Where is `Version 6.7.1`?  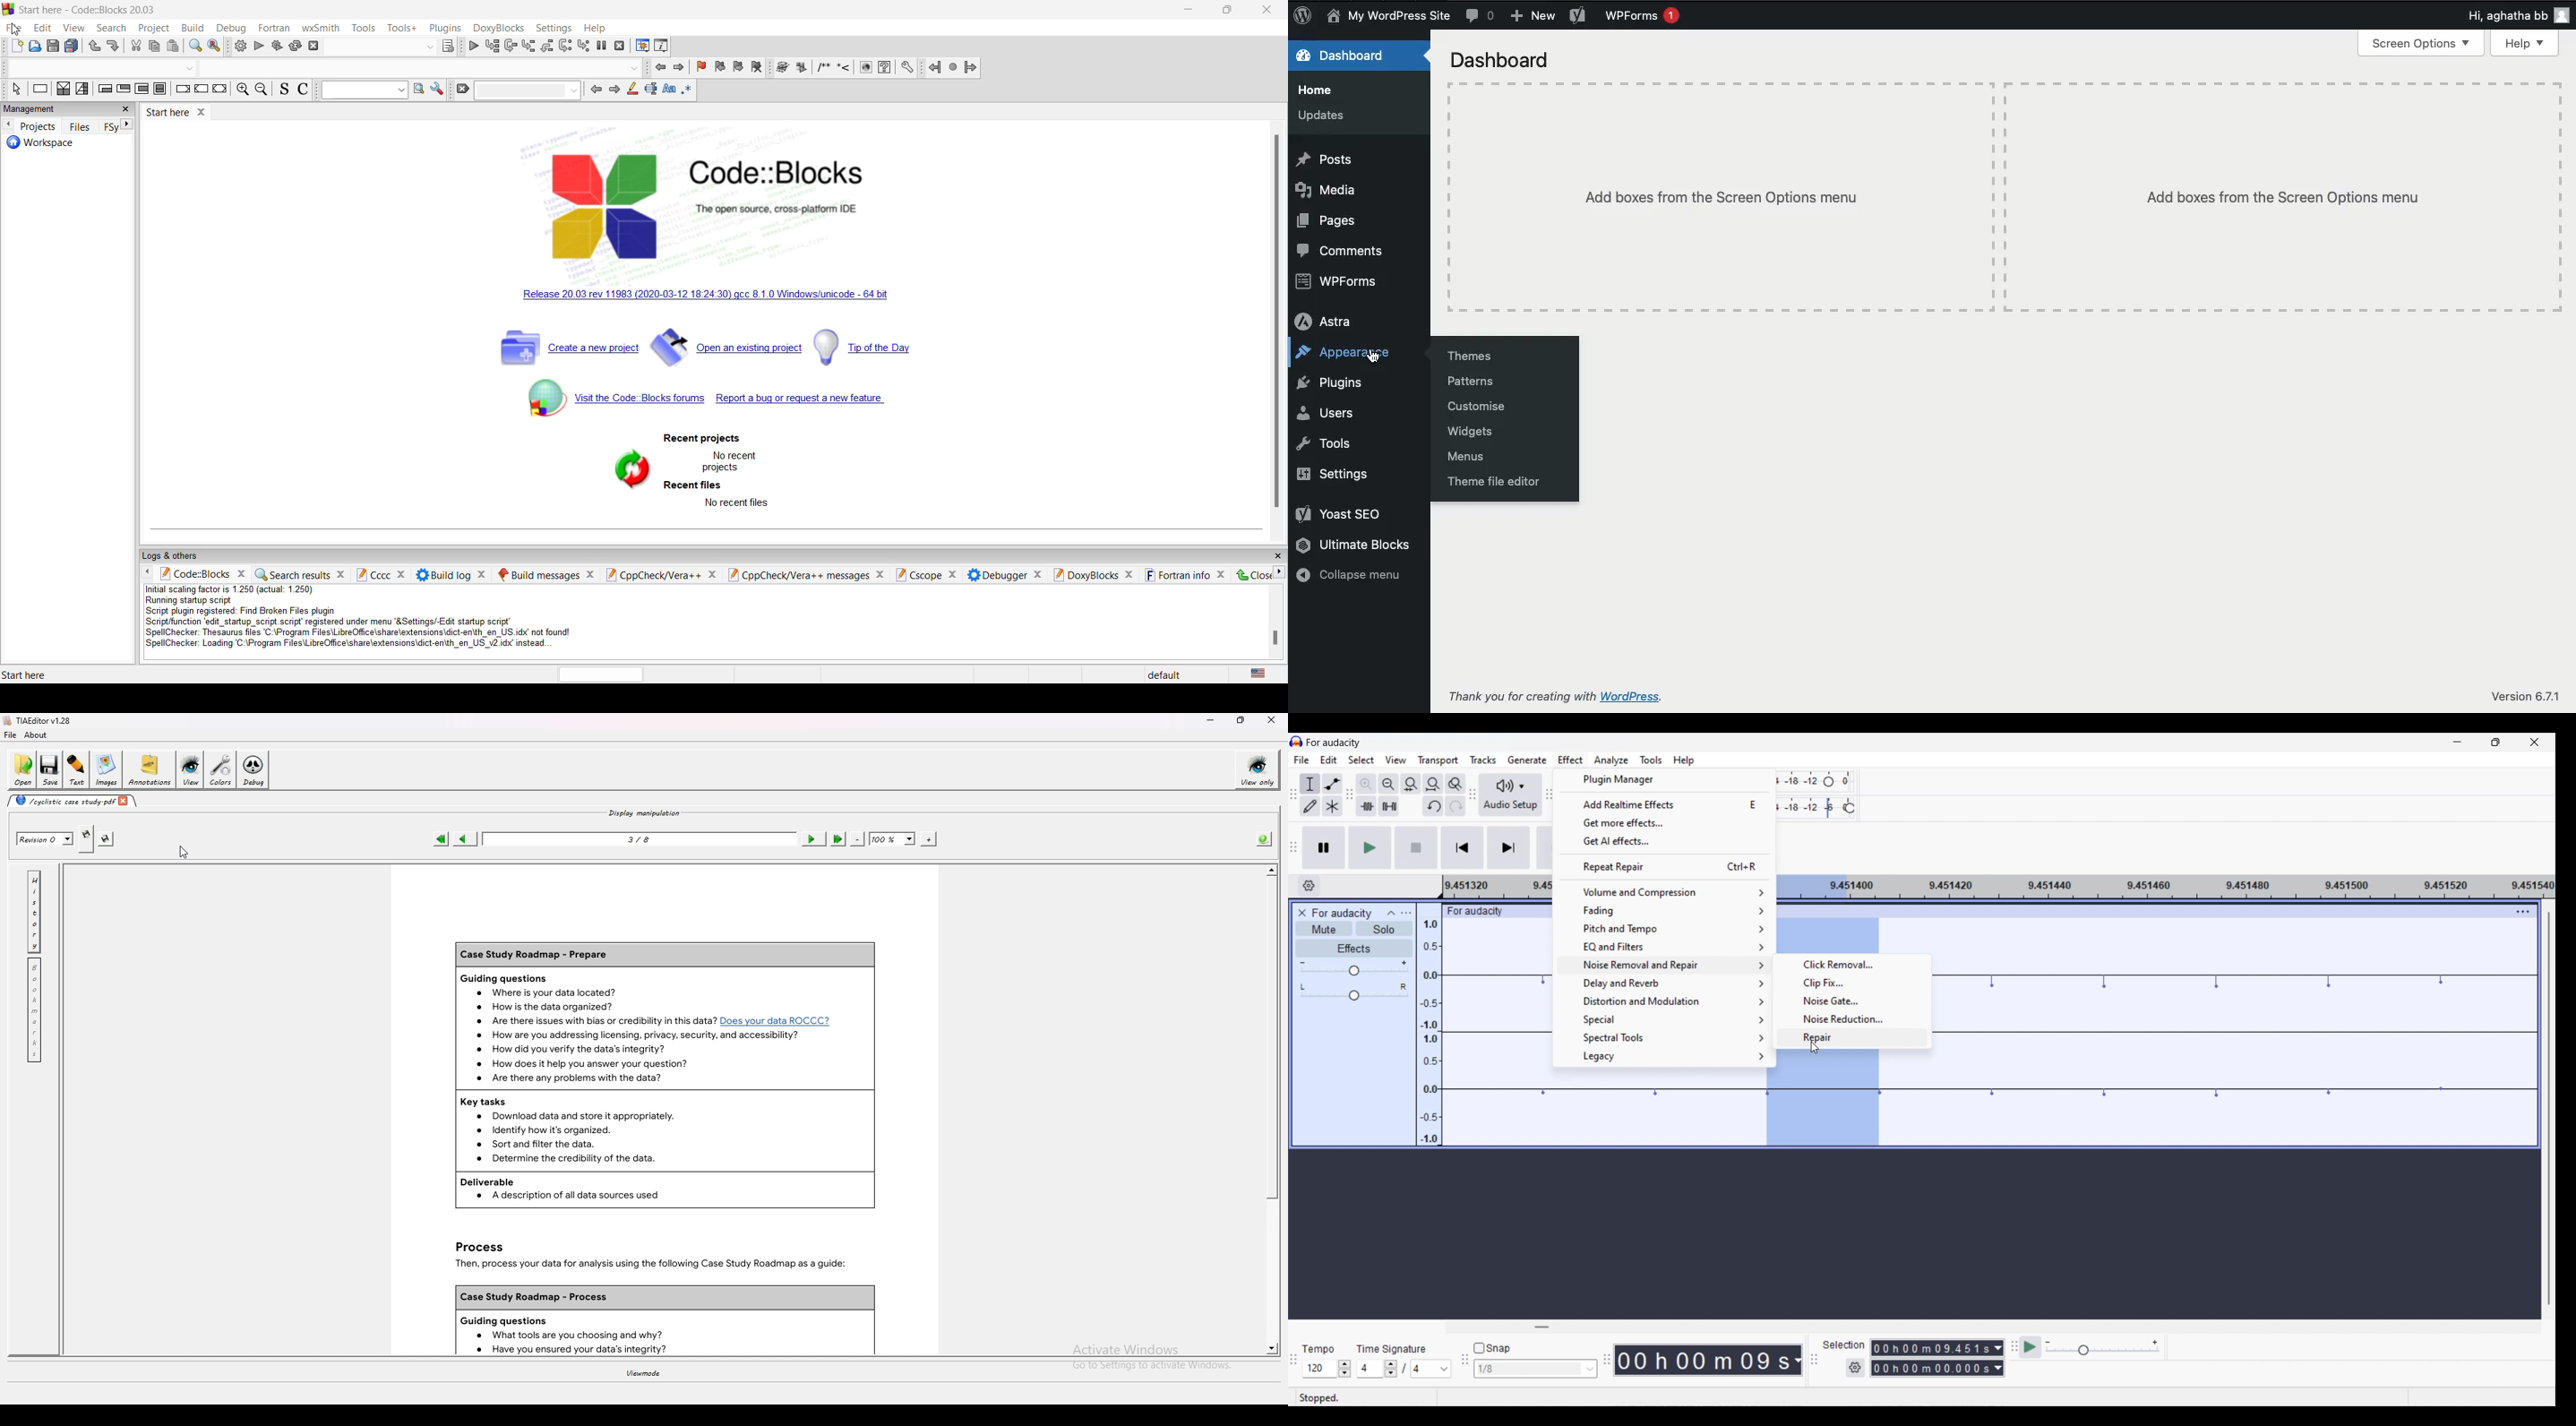
Version 6.7.1 is located at coordinates (2528, 696).